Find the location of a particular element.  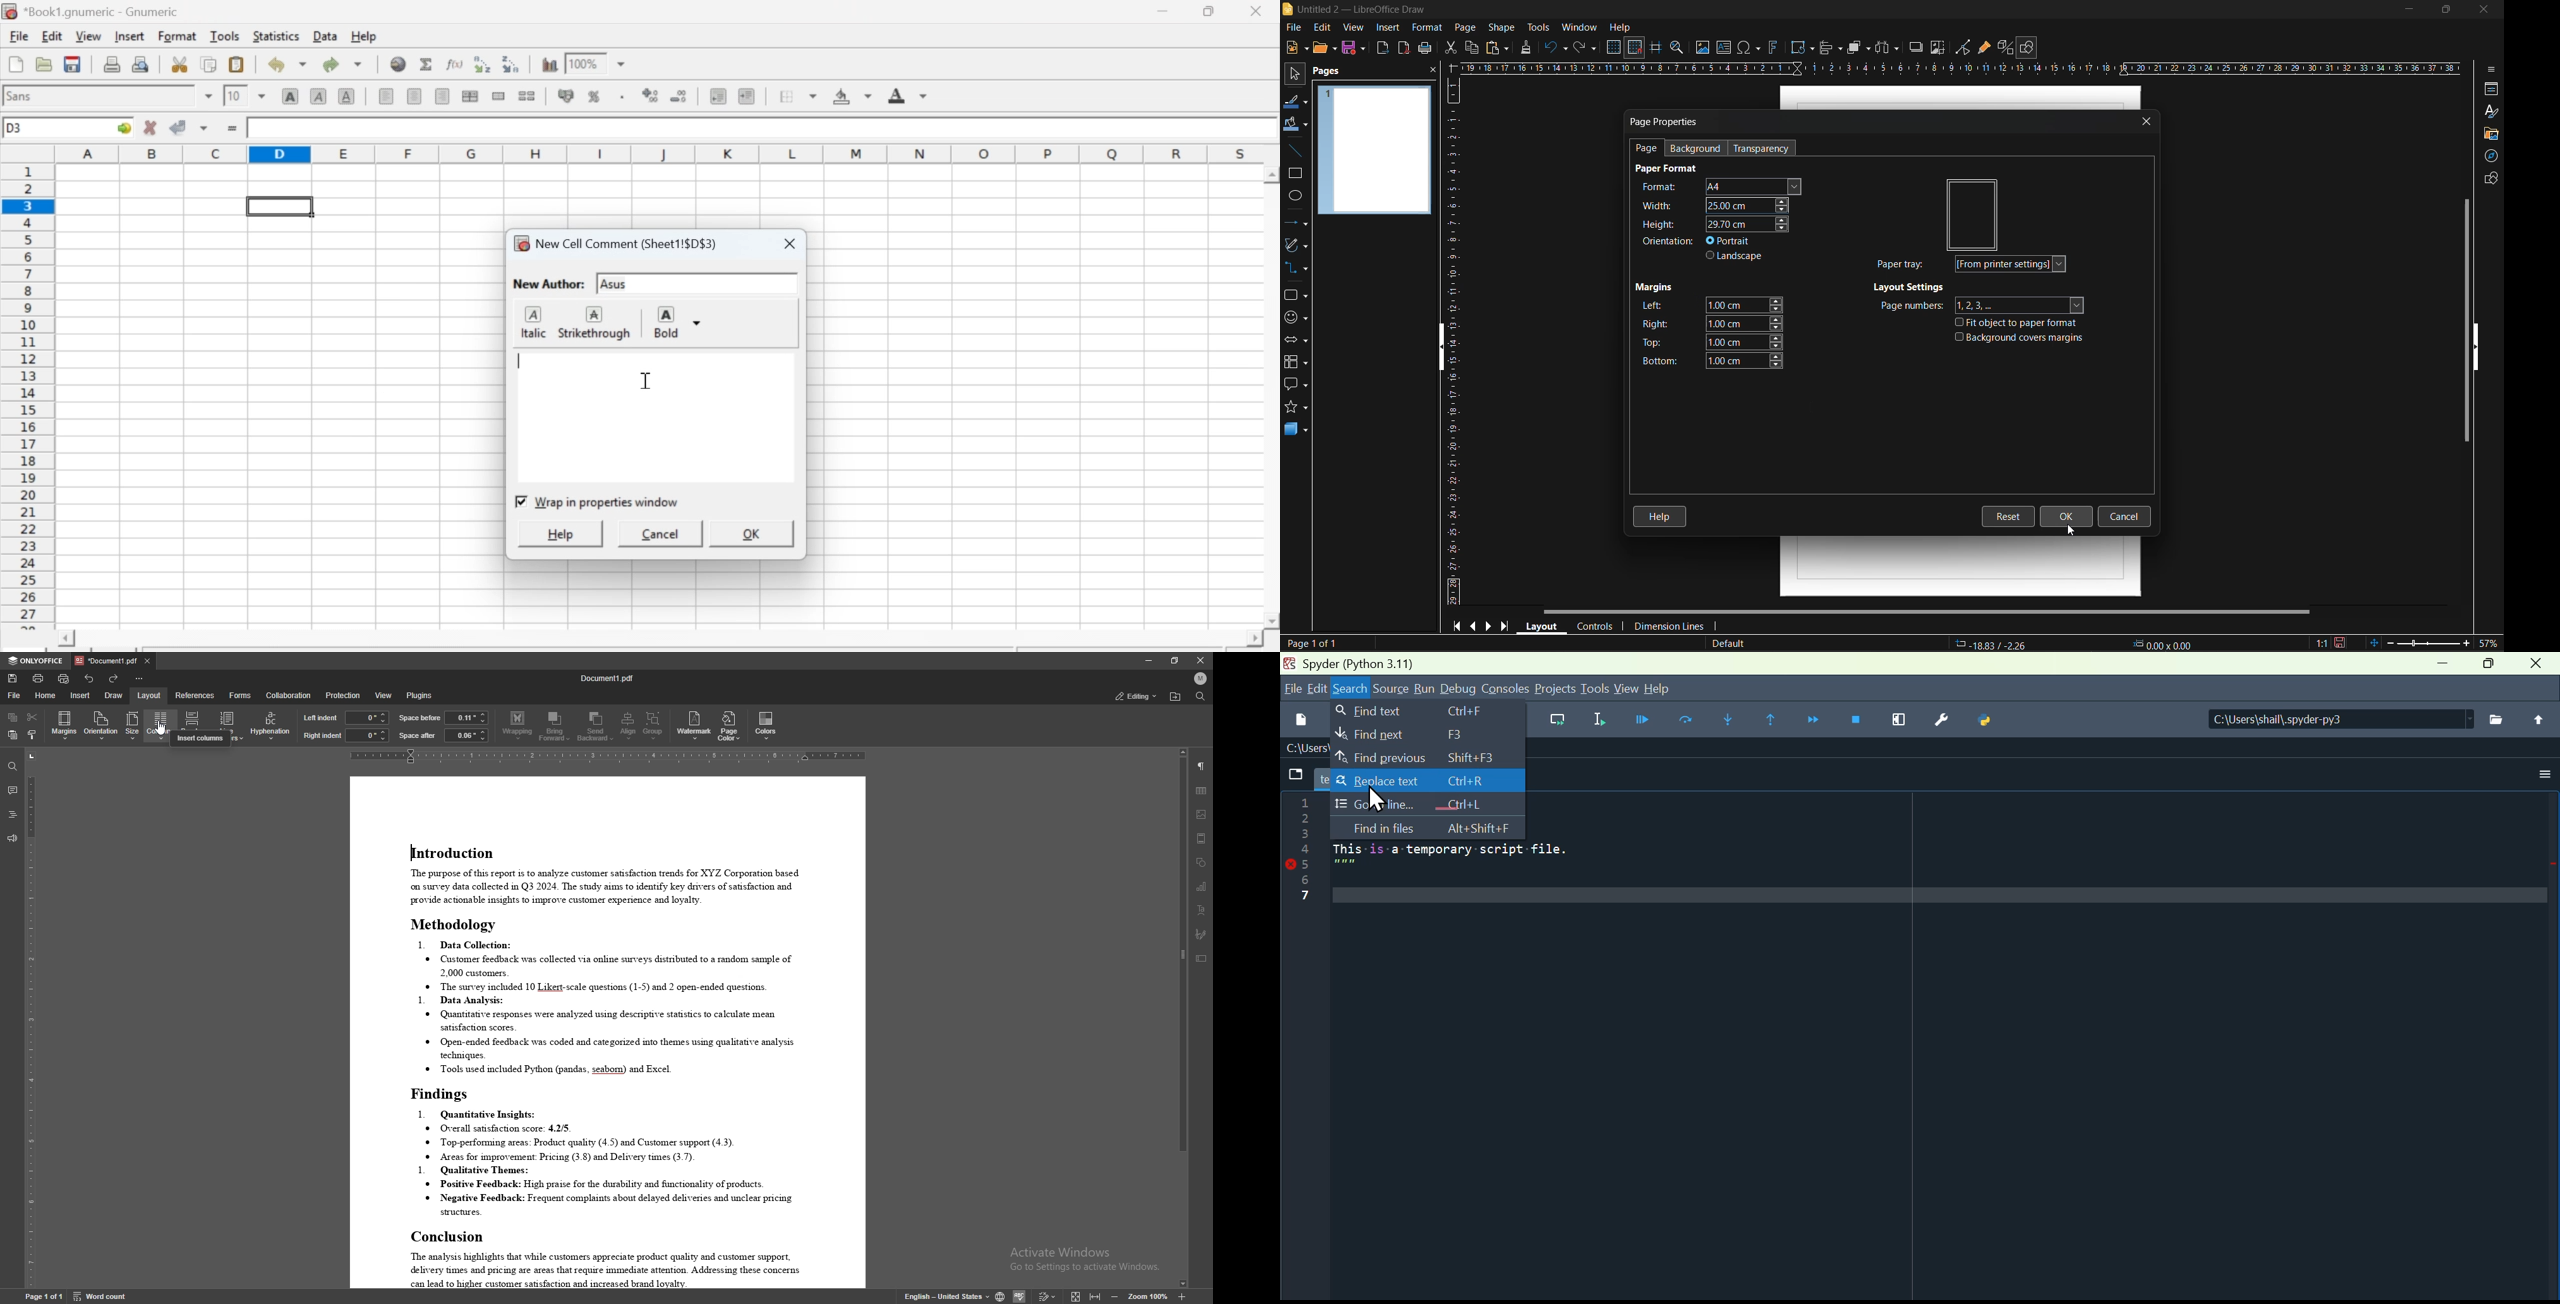

lines and arrows is located at coordinates (1296, 224).